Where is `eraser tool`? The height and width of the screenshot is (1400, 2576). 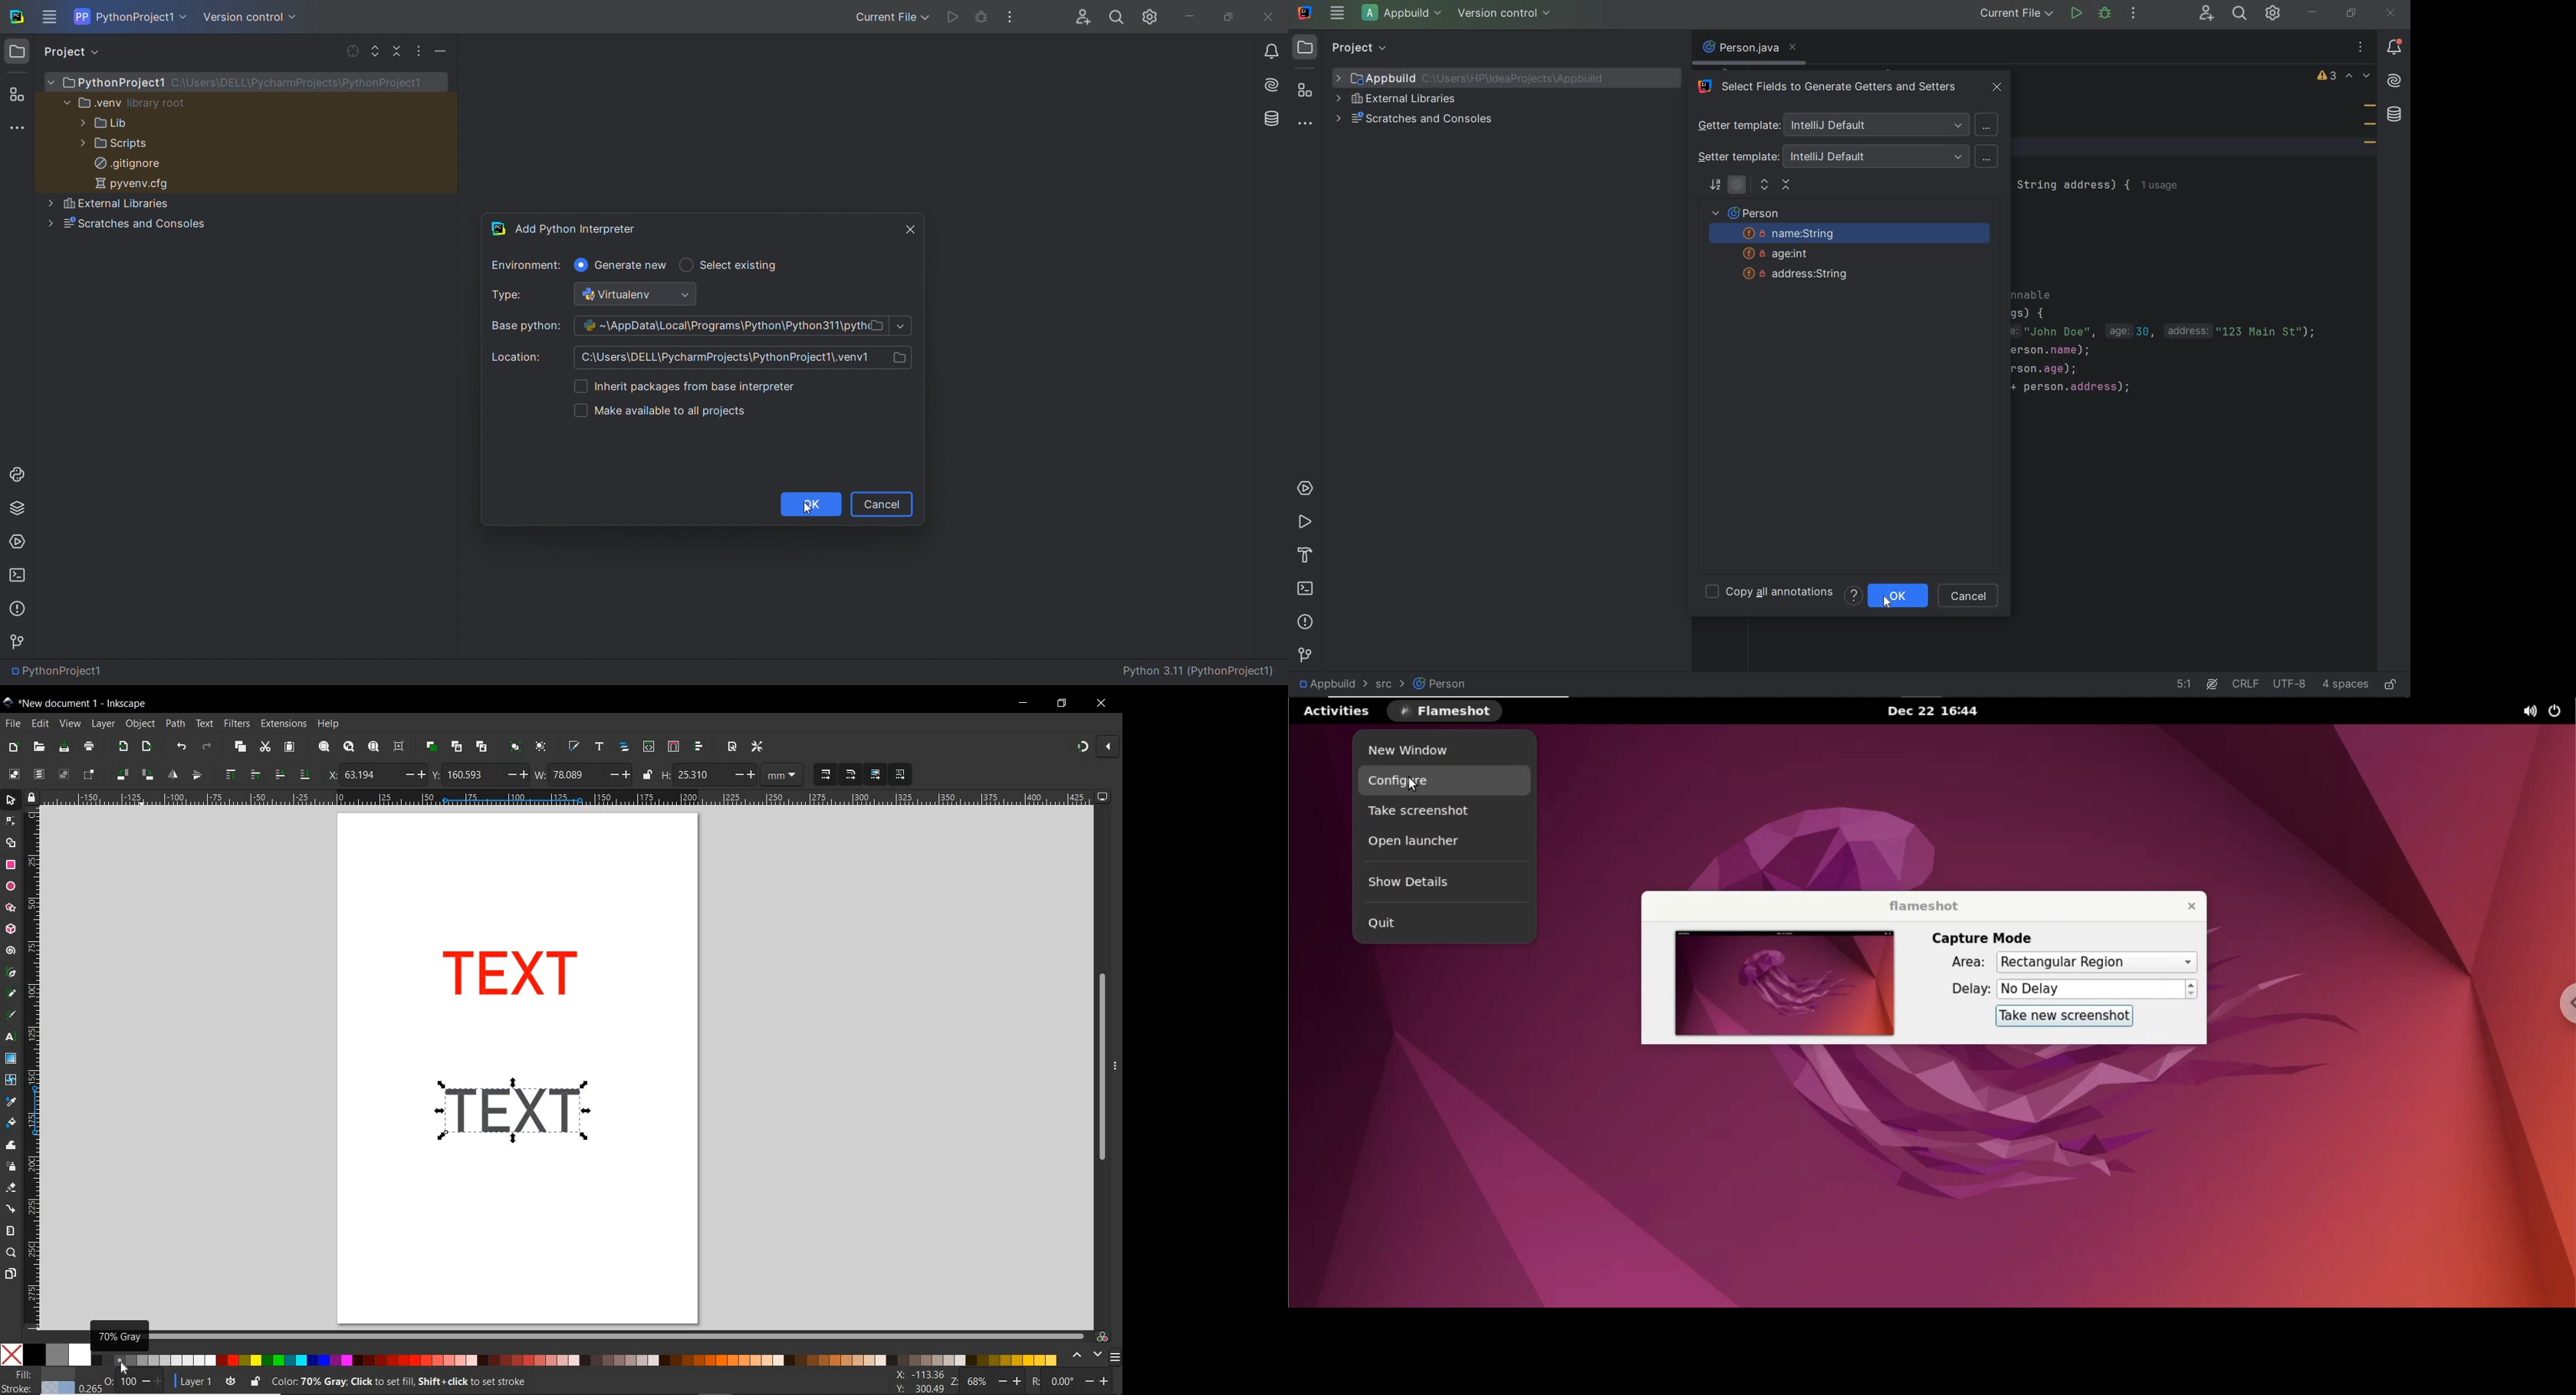 eraser tool is located at coordinates (10, 1189).